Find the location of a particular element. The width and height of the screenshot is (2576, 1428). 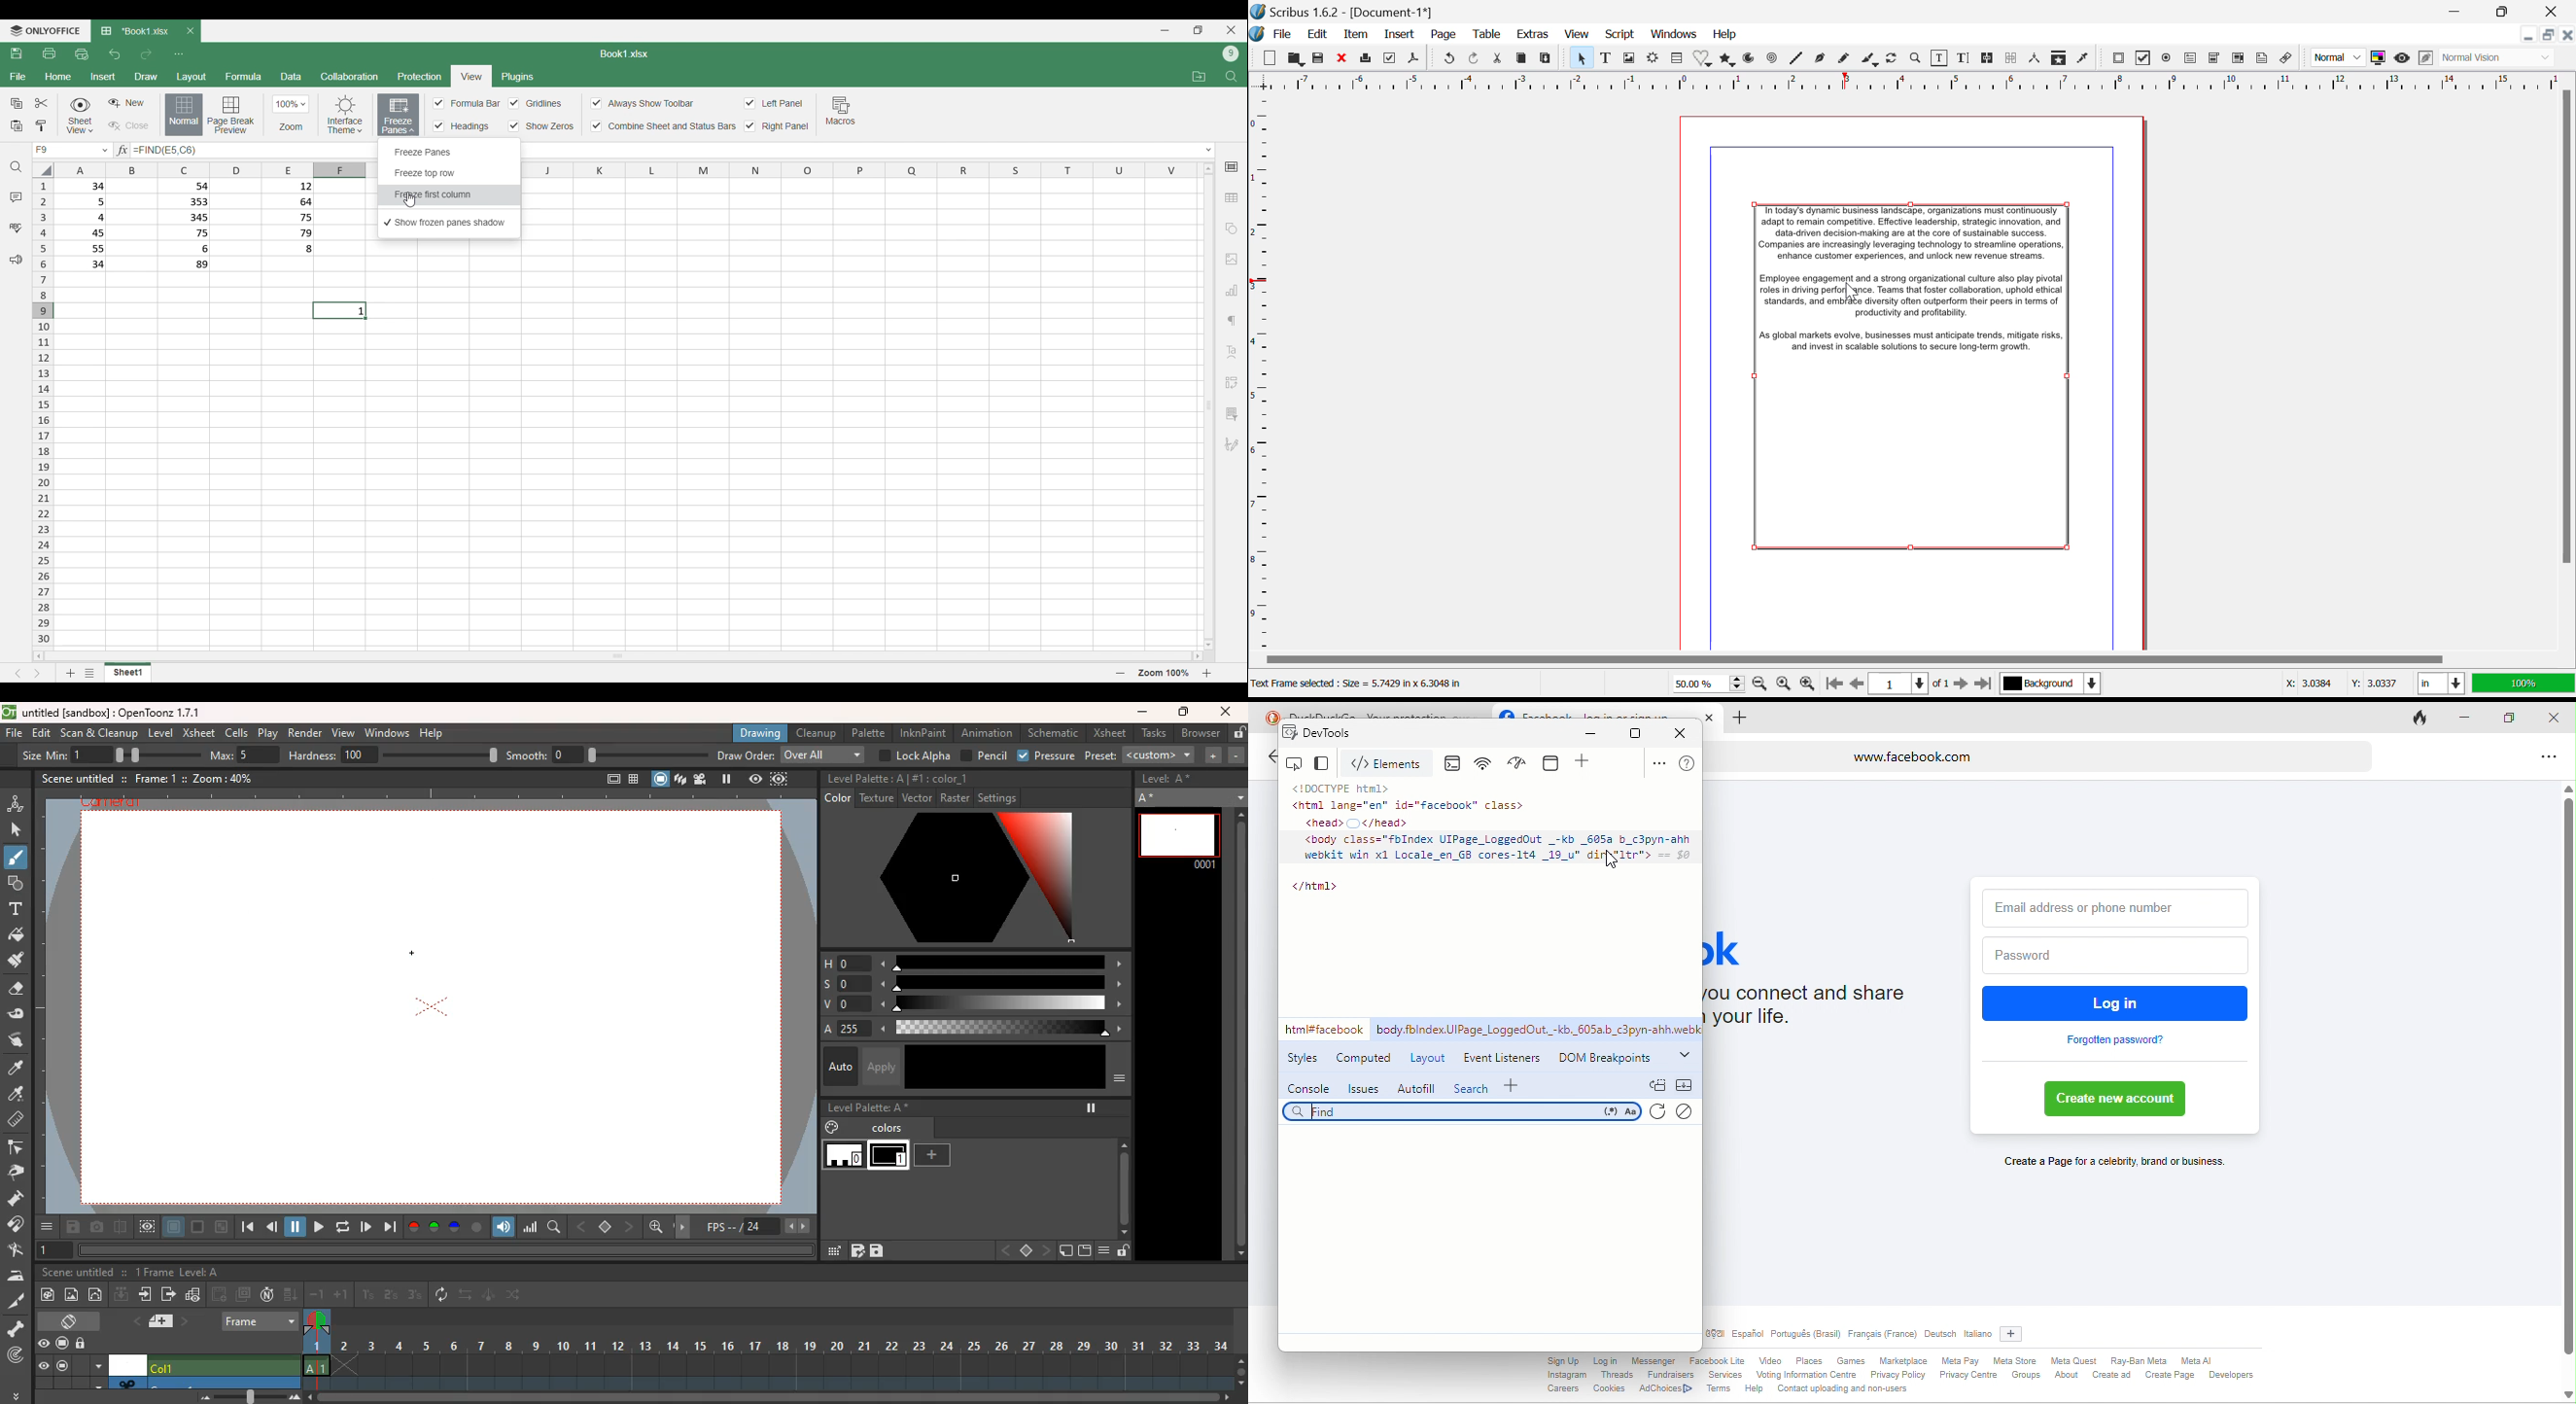

animation is located at coordinates (16, 802).